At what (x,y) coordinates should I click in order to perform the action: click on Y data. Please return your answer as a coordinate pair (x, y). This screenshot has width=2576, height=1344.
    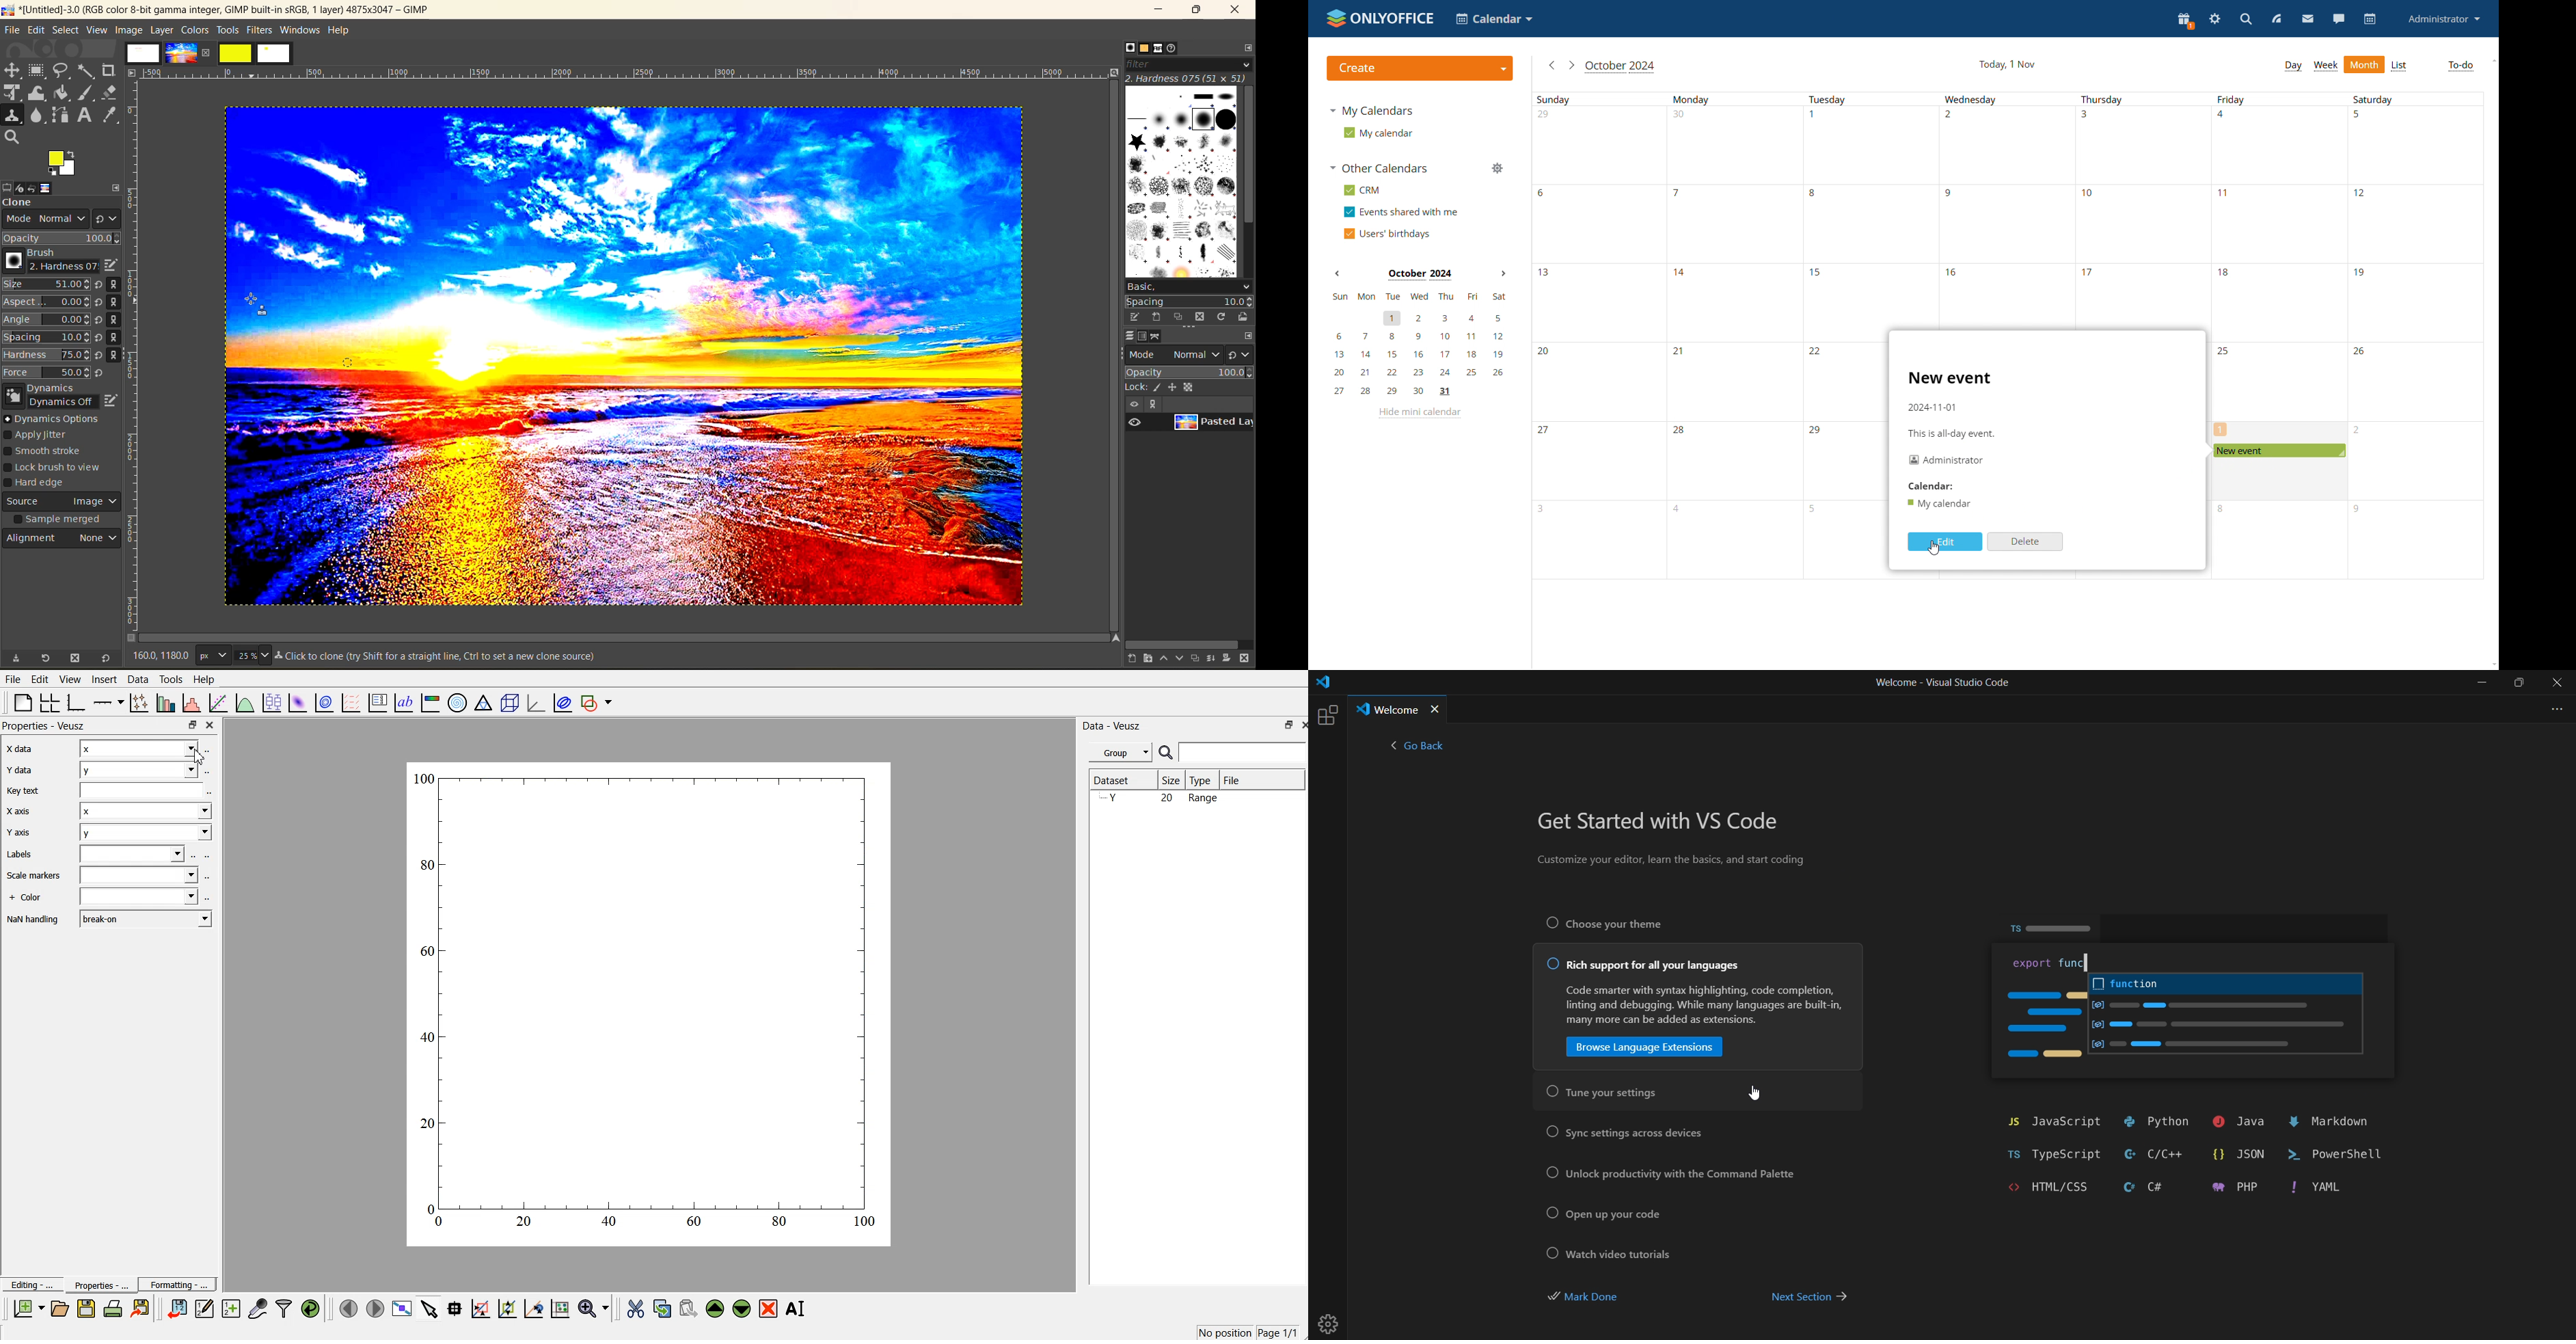
    Looking at the image, I should click on (24, 773).